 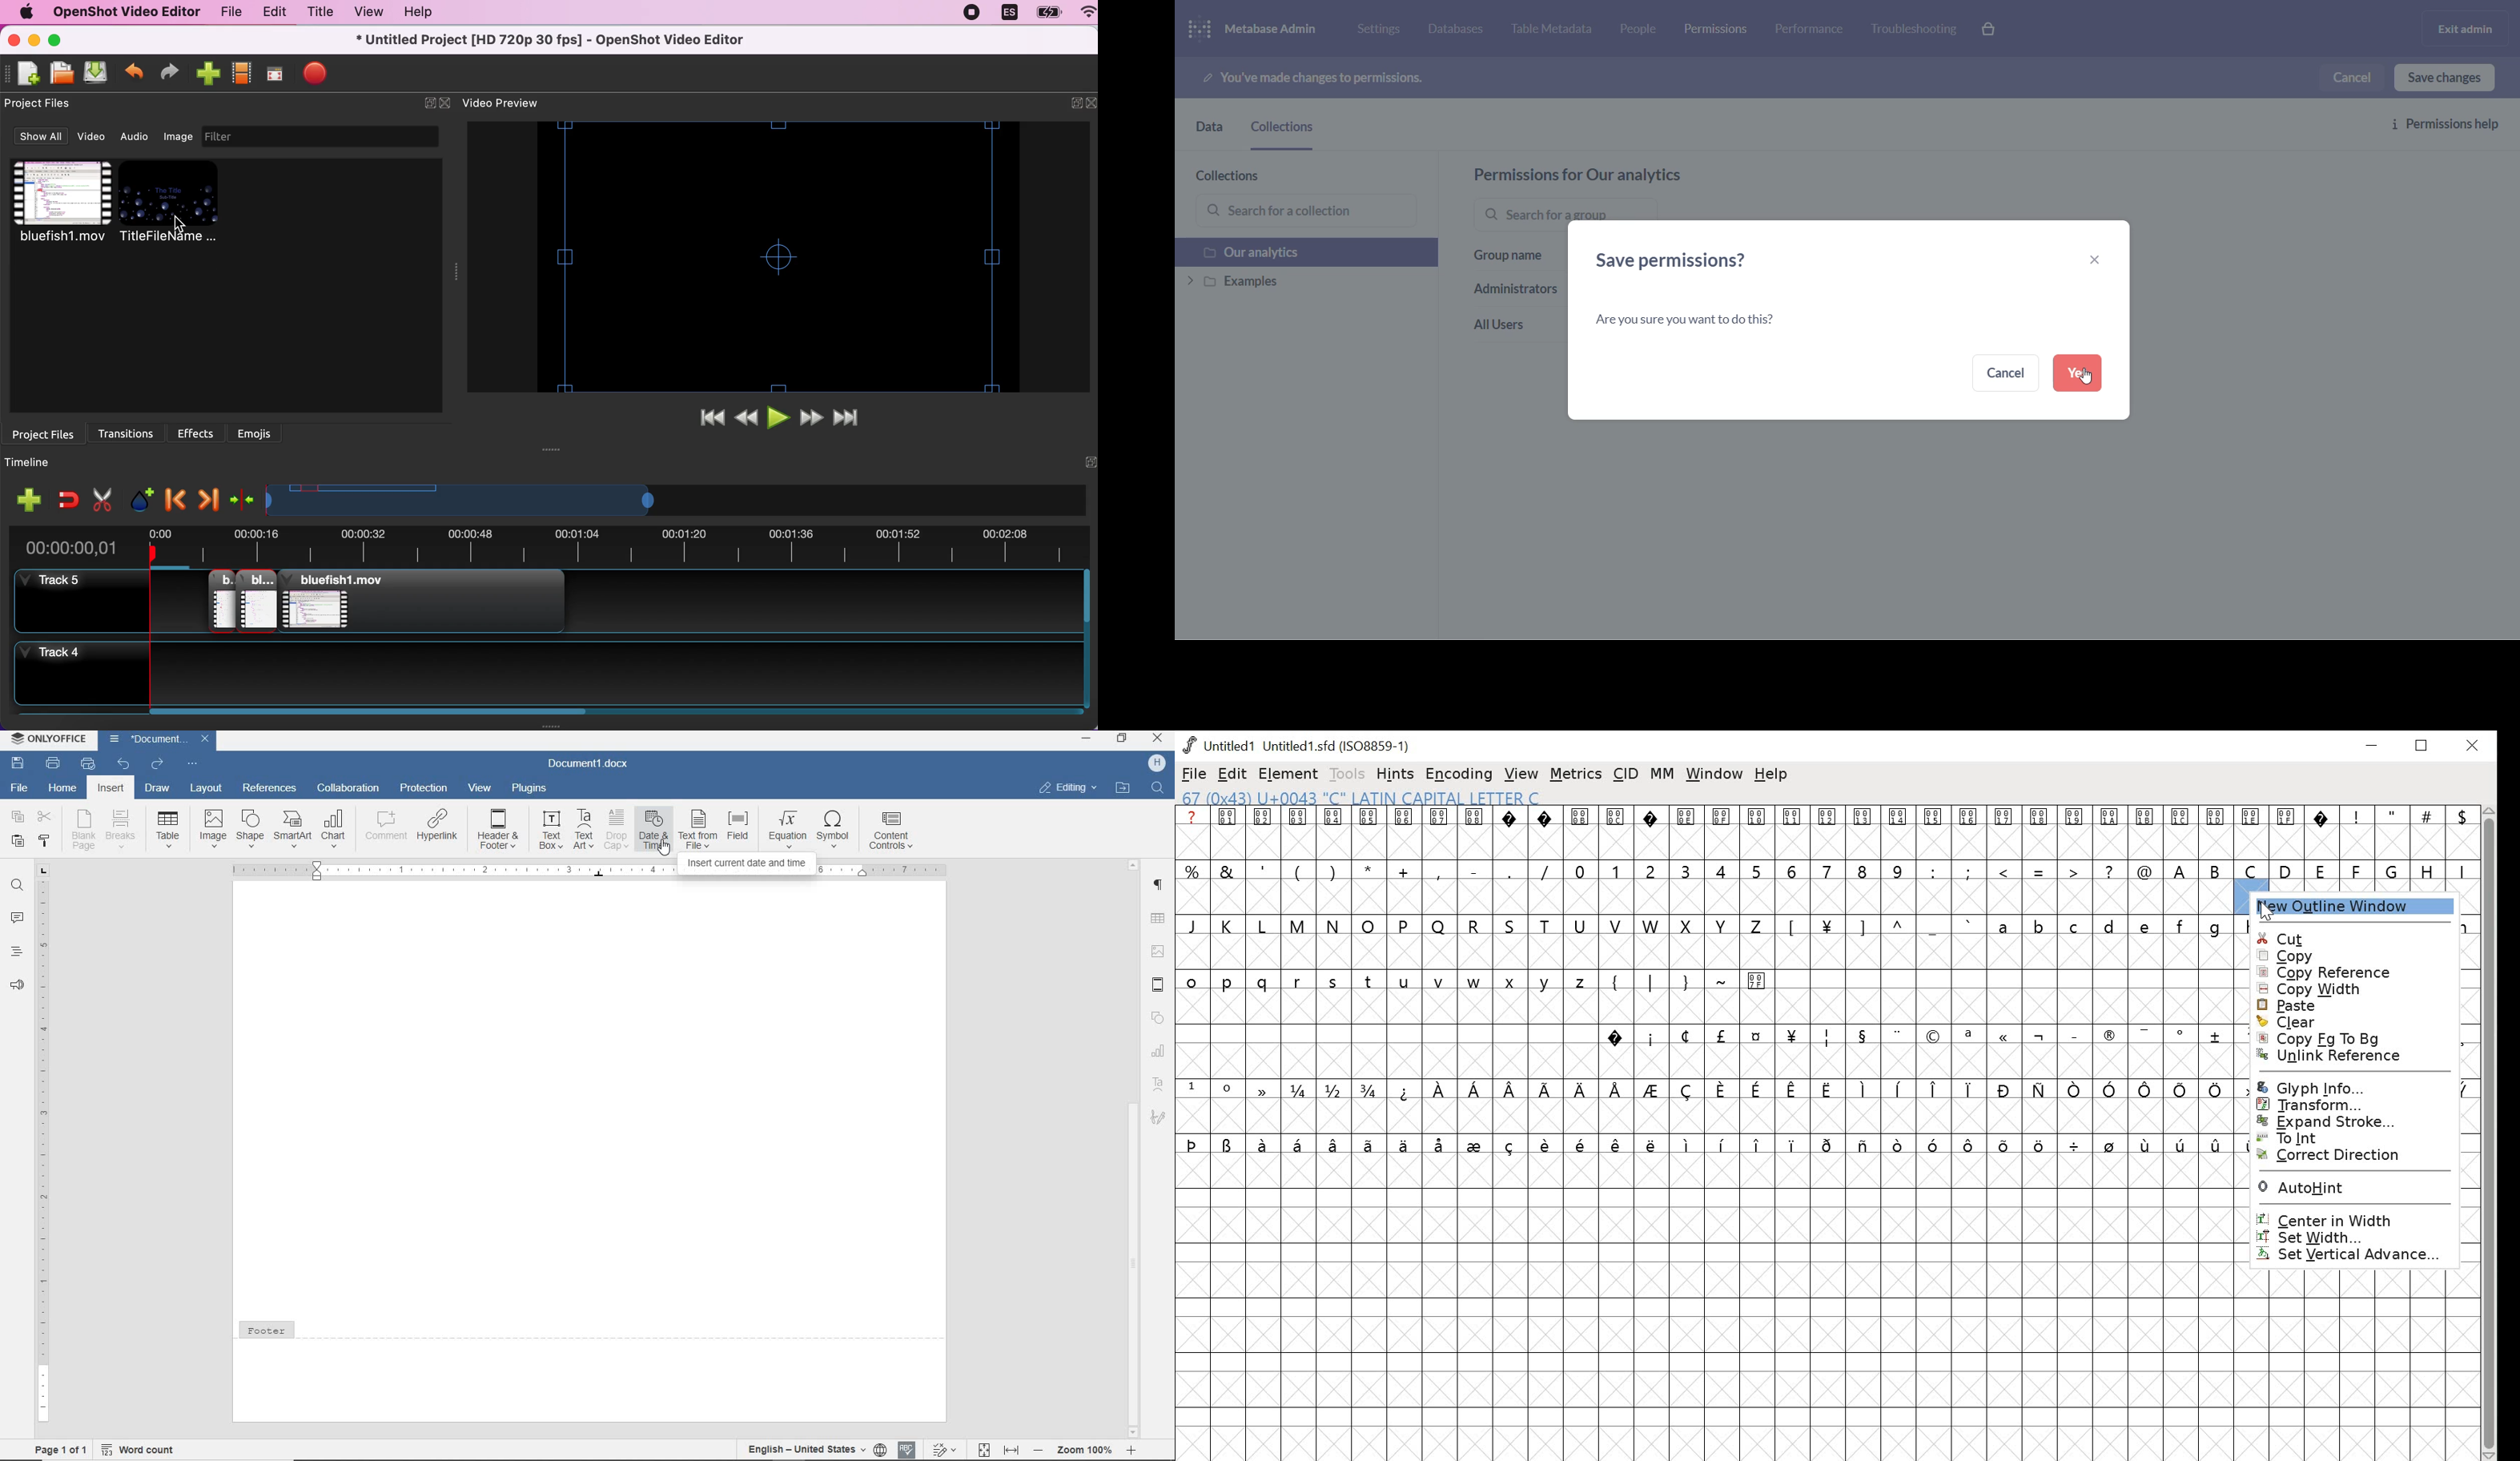 I want to click on battery, so click(x=1046, y=13).